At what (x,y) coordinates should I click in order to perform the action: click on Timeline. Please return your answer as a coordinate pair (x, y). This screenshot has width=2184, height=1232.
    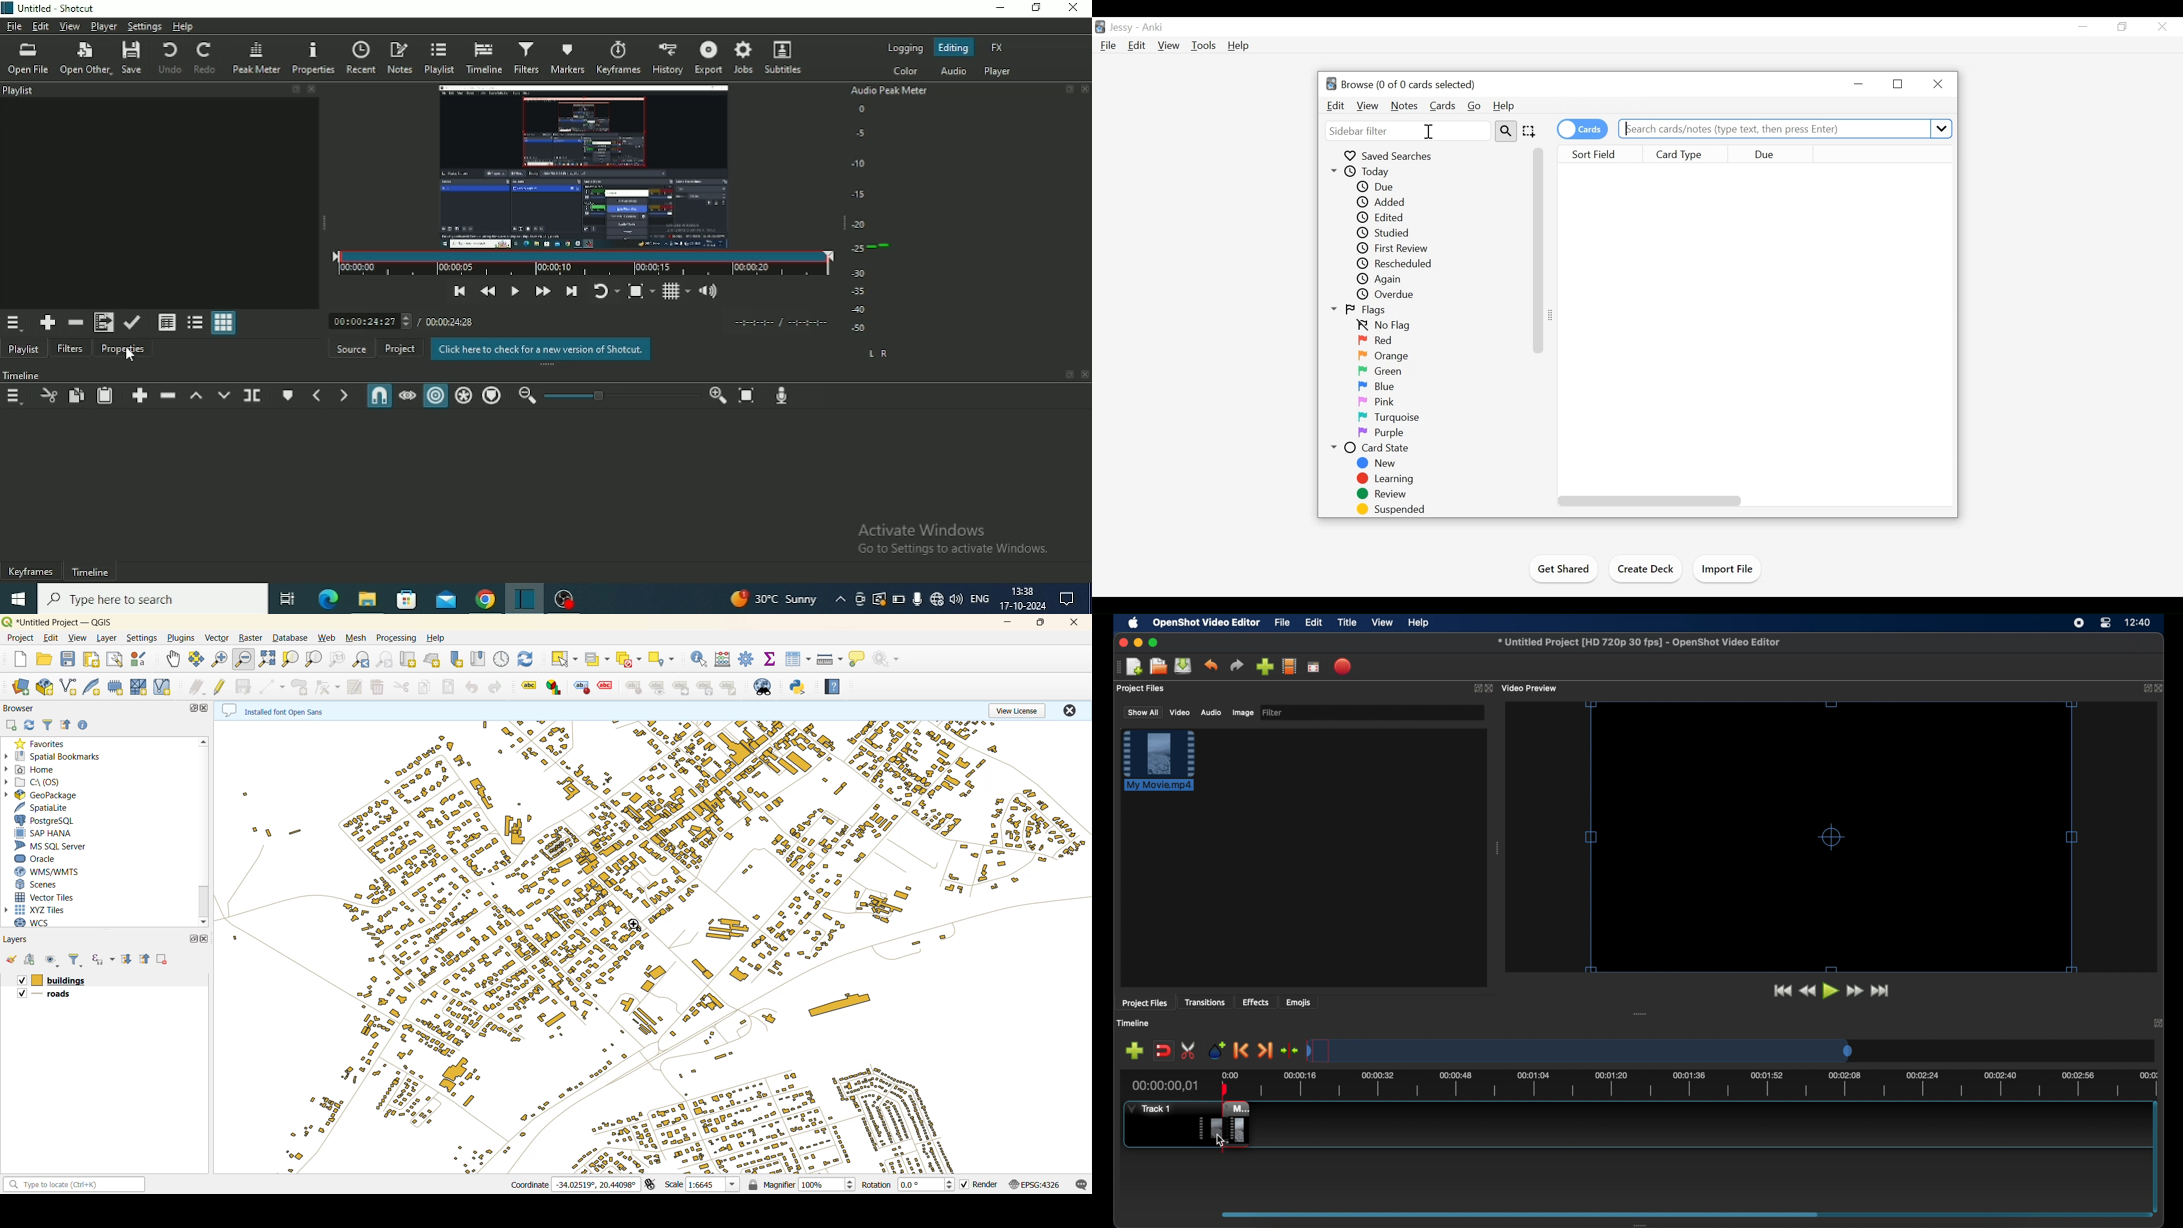
    Looking at the image, I should click on (23, 375).